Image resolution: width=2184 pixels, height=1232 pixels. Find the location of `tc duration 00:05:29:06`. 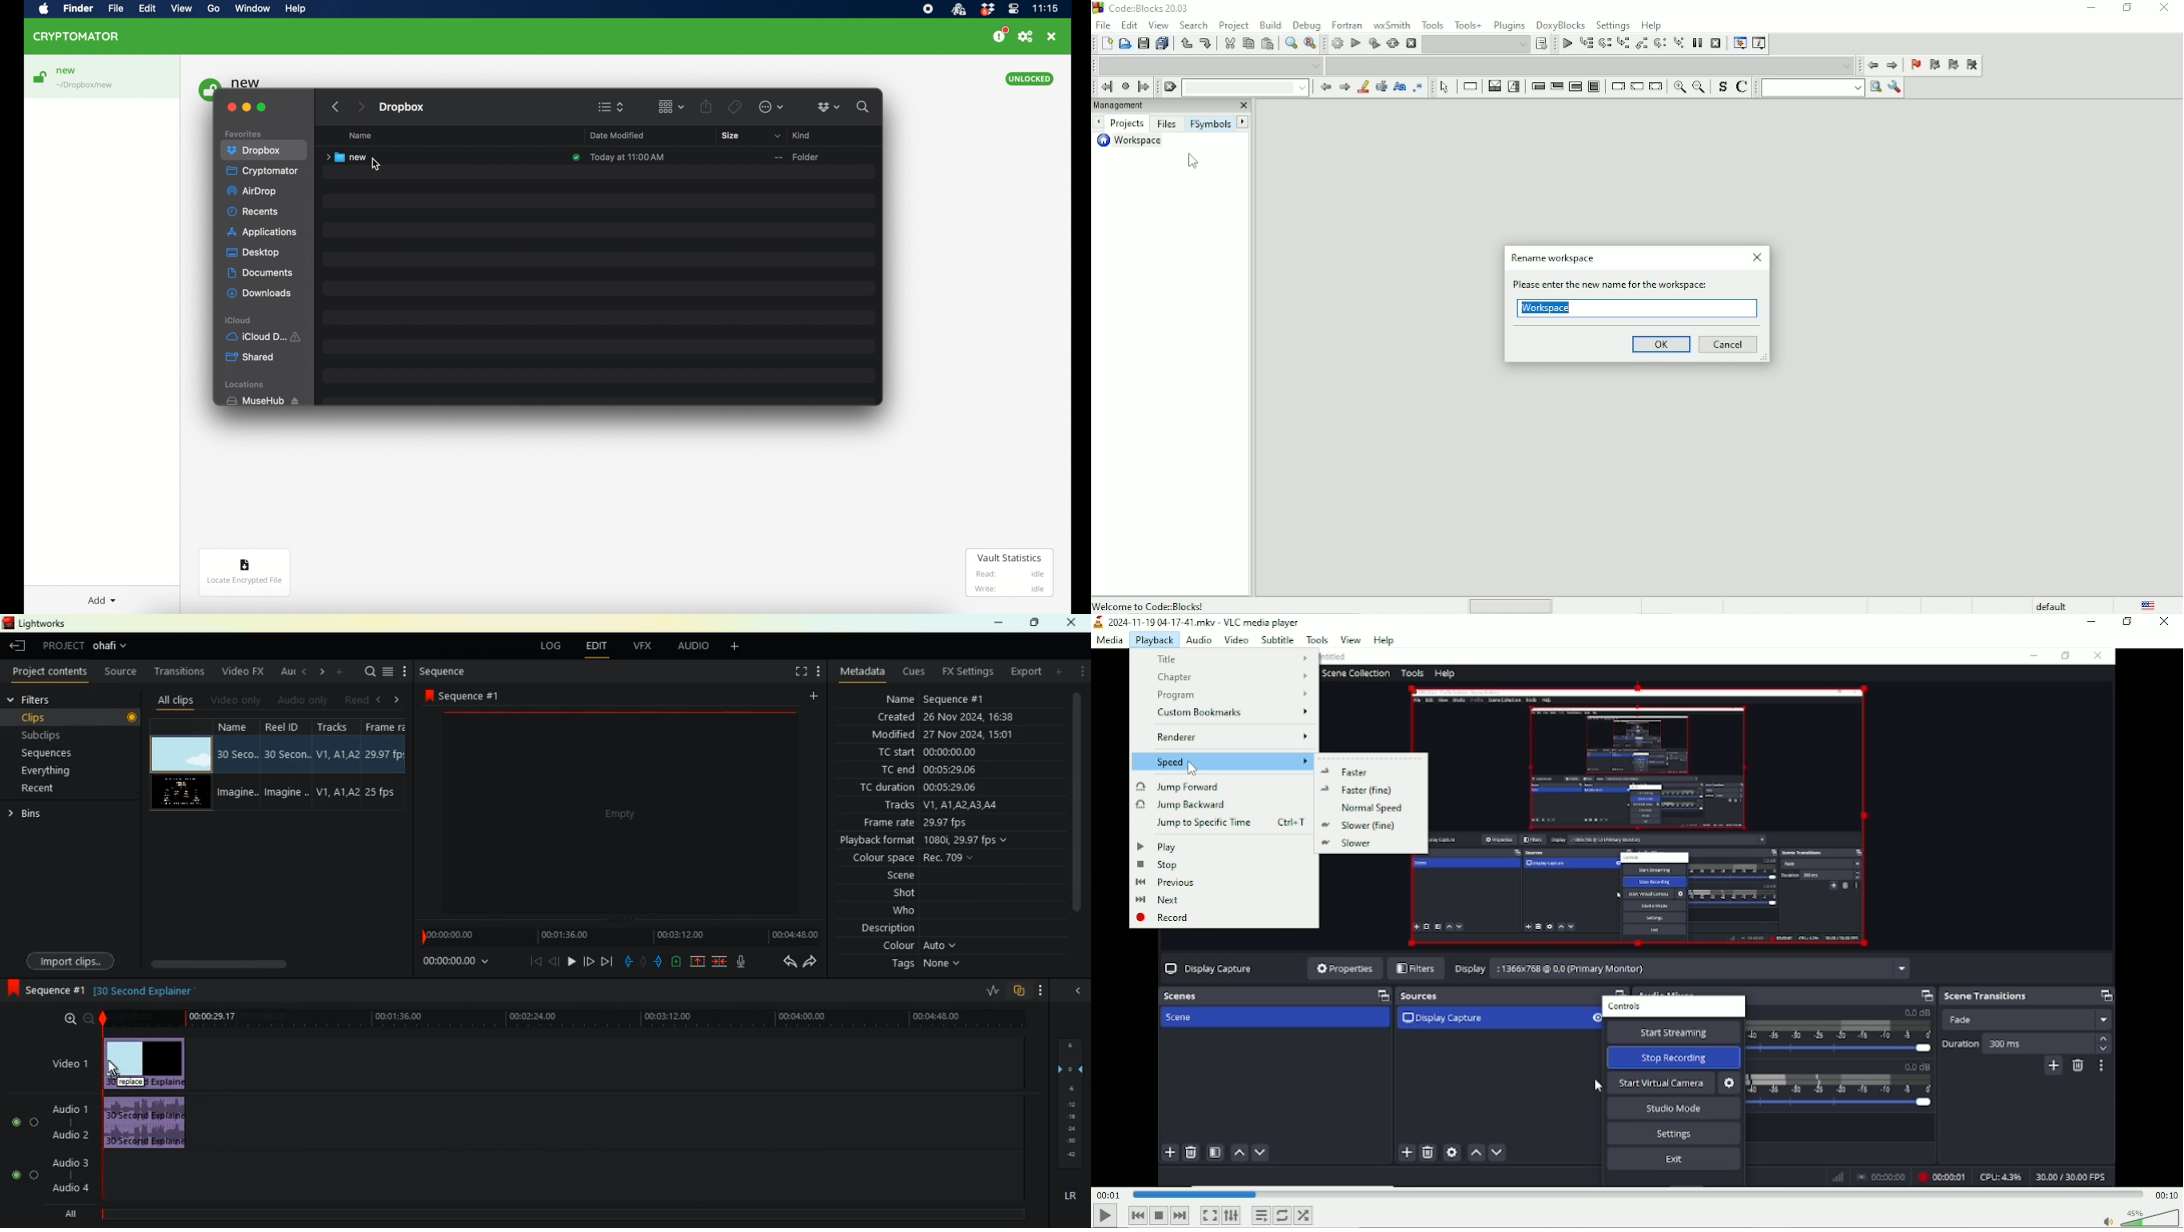

tc duration 00:05:29:06 is located at coordinates (952, 786).